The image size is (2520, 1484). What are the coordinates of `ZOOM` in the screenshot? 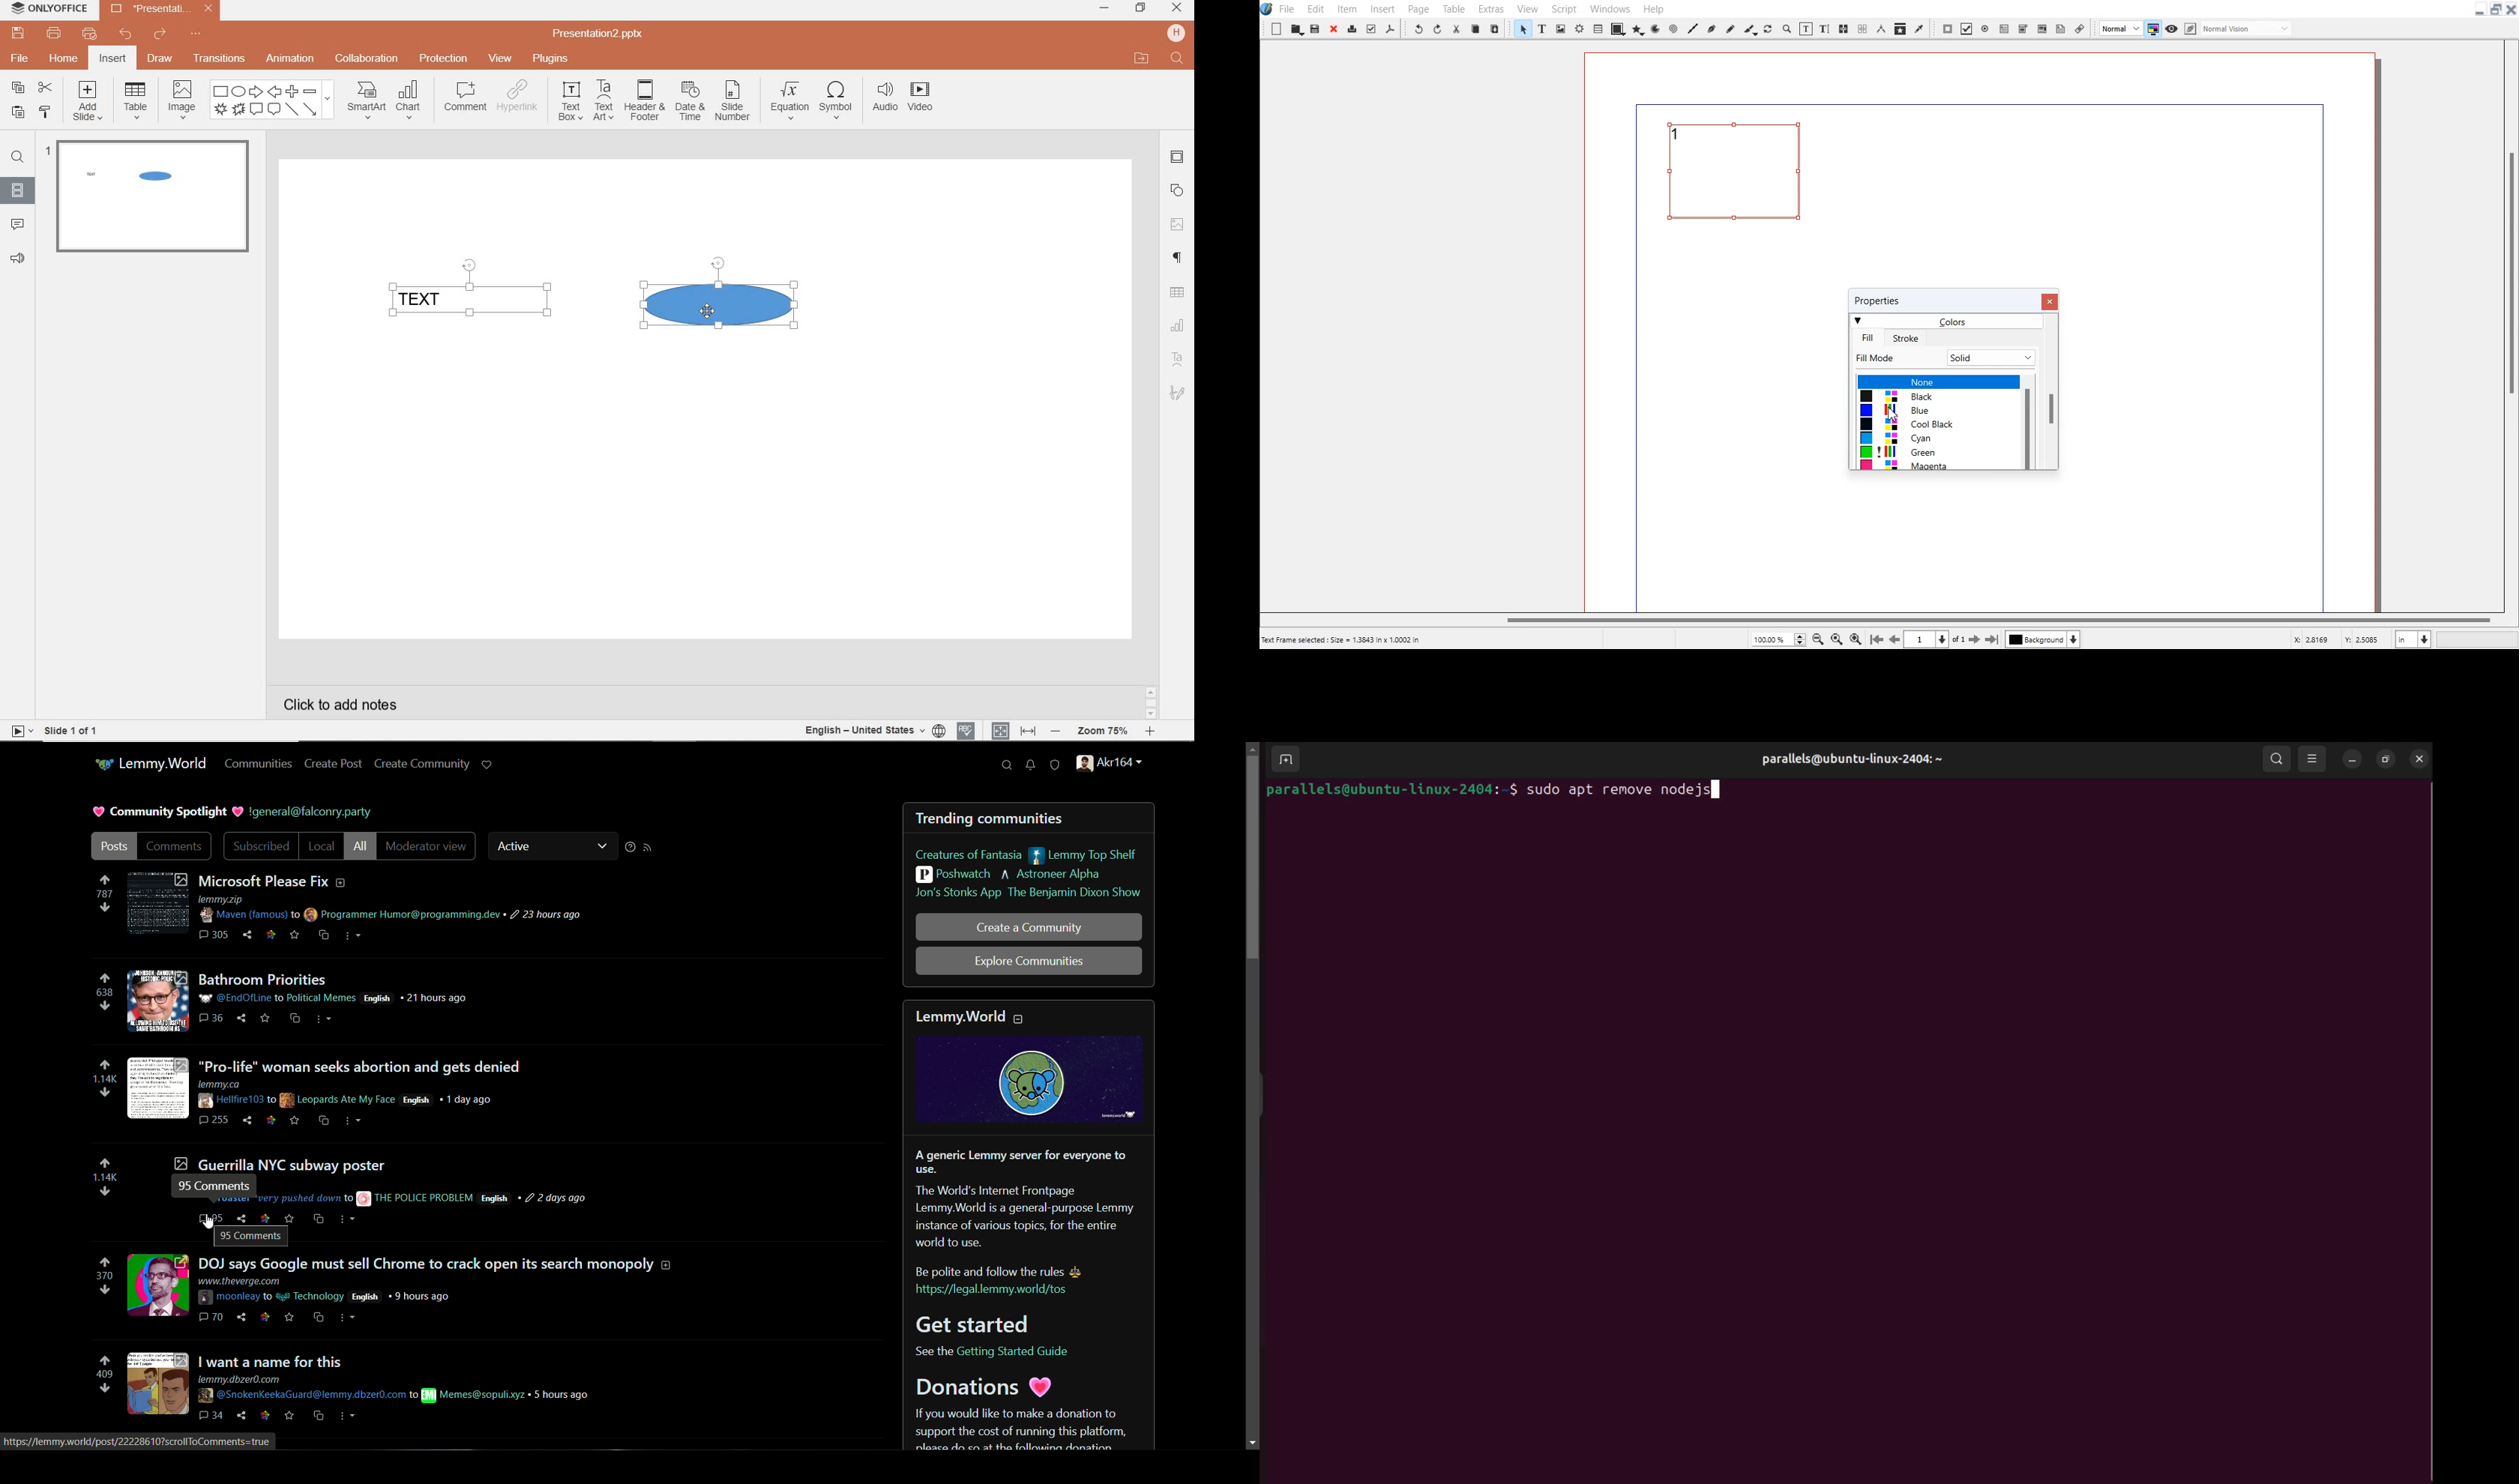 It's located at (1102, 733).